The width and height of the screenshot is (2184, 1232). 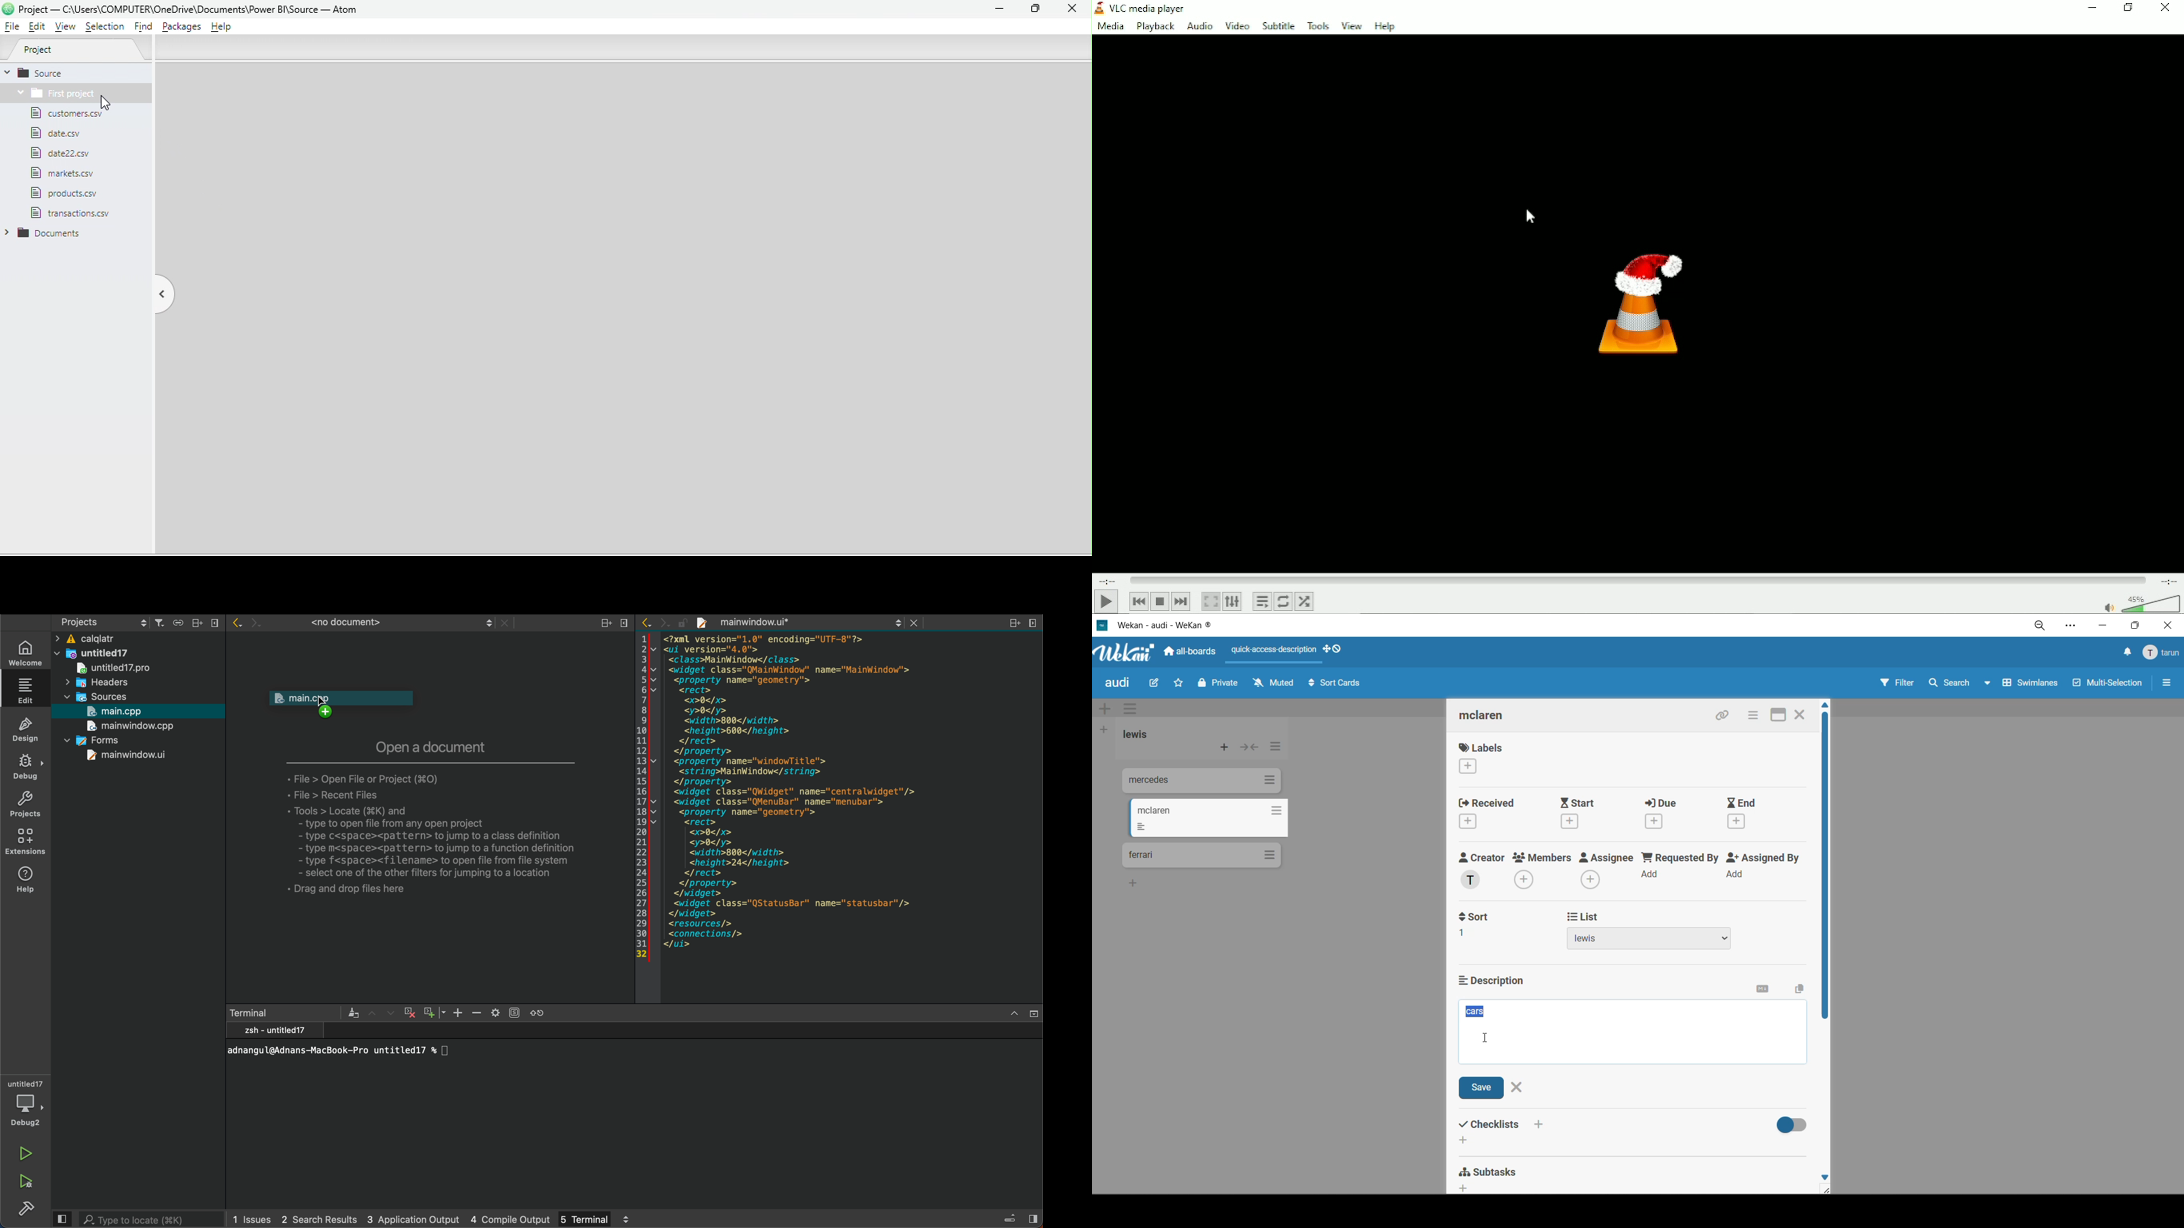 I want to click on previous item, so click(x=374, y=1013).